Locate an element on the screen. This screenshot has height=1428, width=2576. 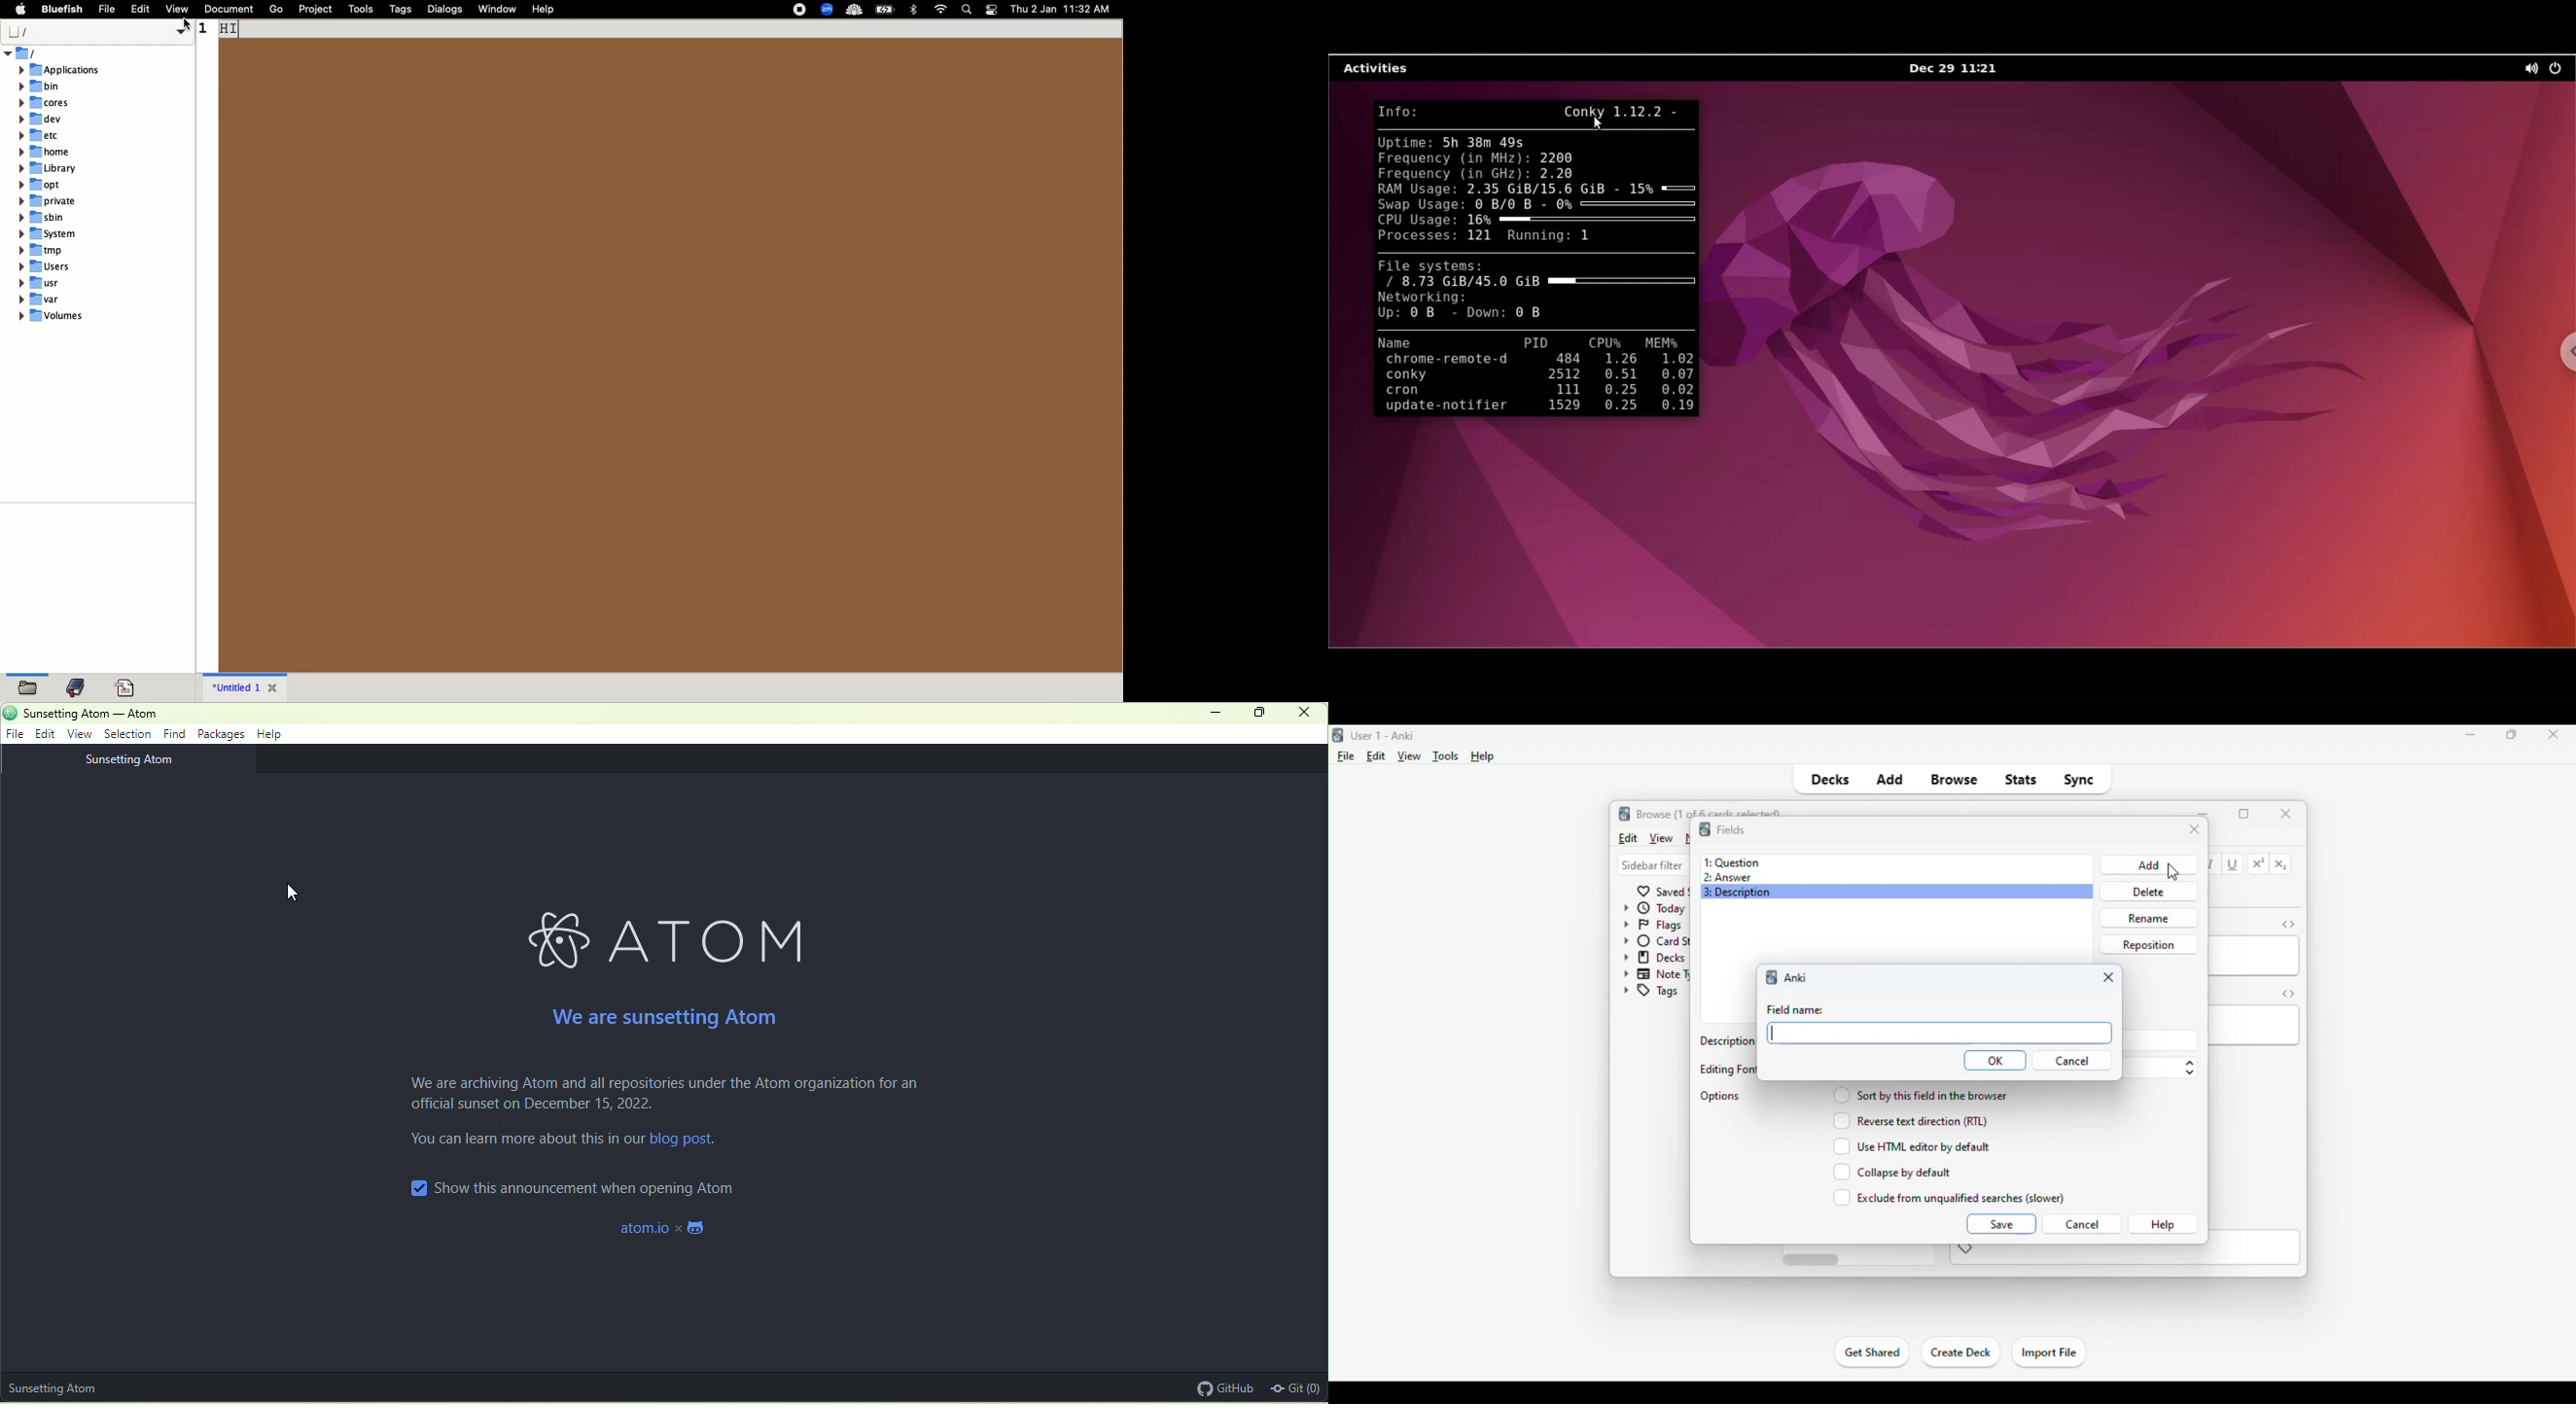
etc is located at coordinates (41, 136).